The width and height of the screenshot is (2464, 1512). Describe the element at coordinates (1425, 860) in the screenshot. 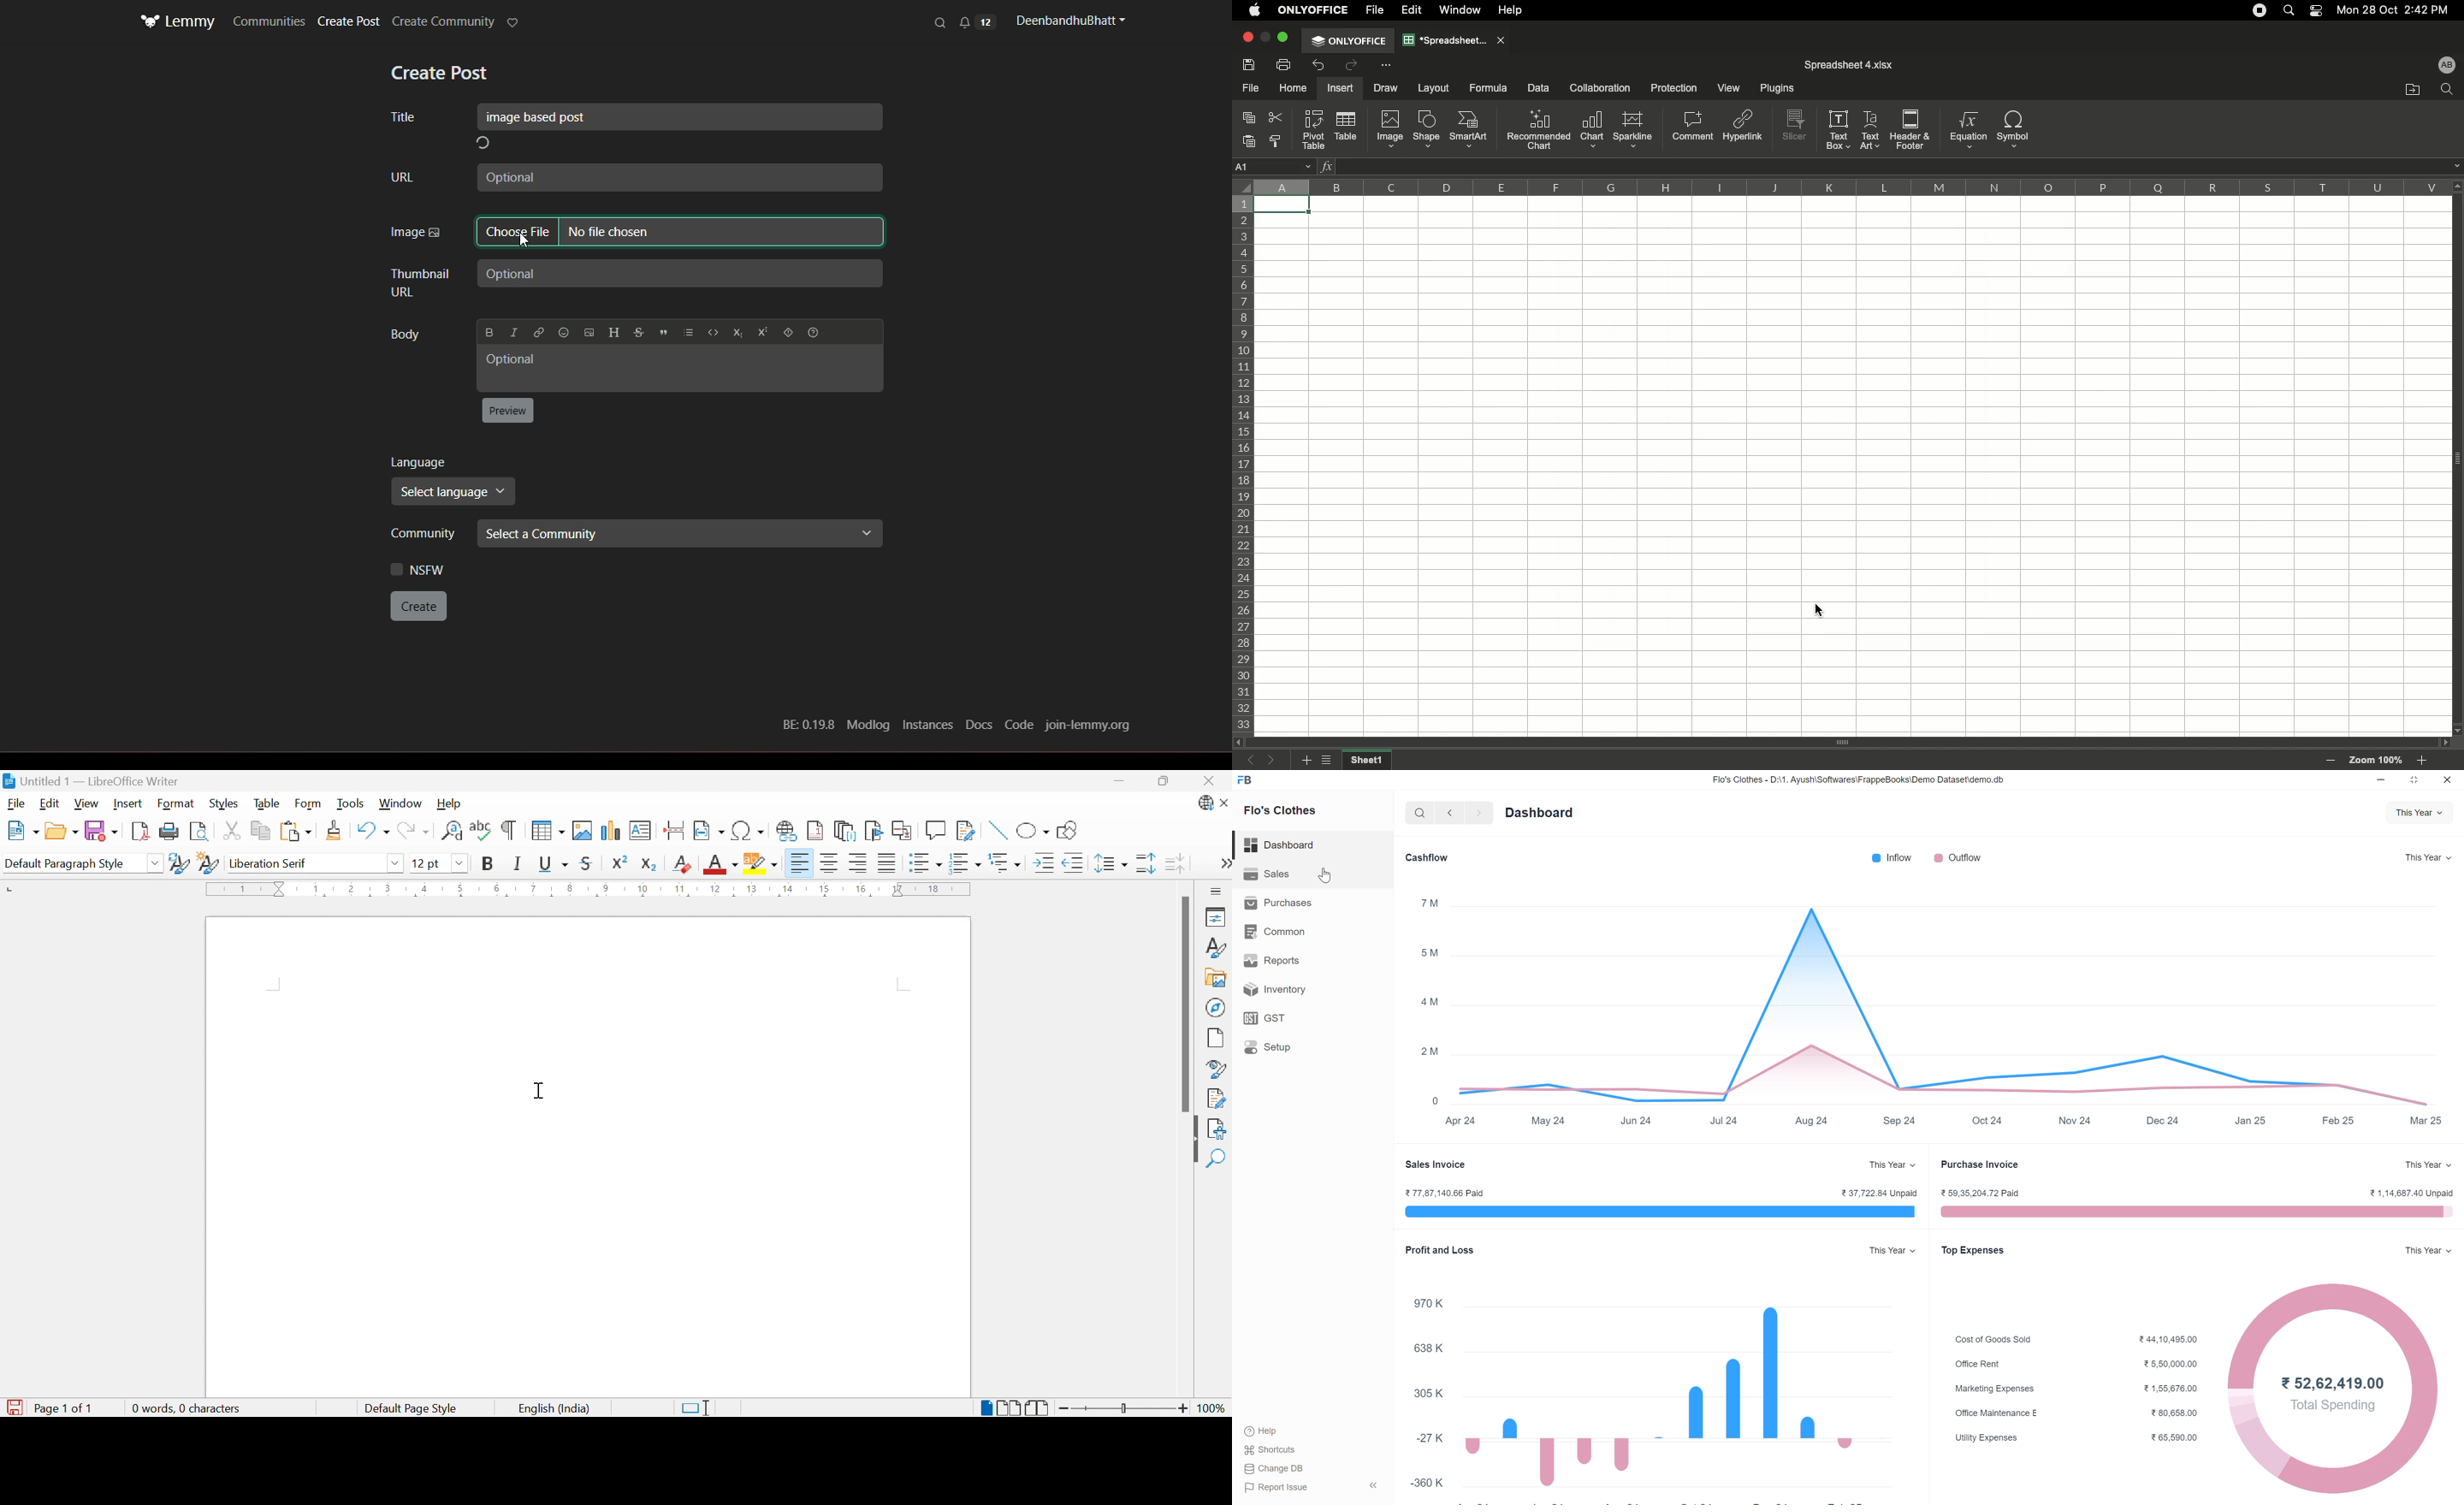

I see `cashflow ` at that location.